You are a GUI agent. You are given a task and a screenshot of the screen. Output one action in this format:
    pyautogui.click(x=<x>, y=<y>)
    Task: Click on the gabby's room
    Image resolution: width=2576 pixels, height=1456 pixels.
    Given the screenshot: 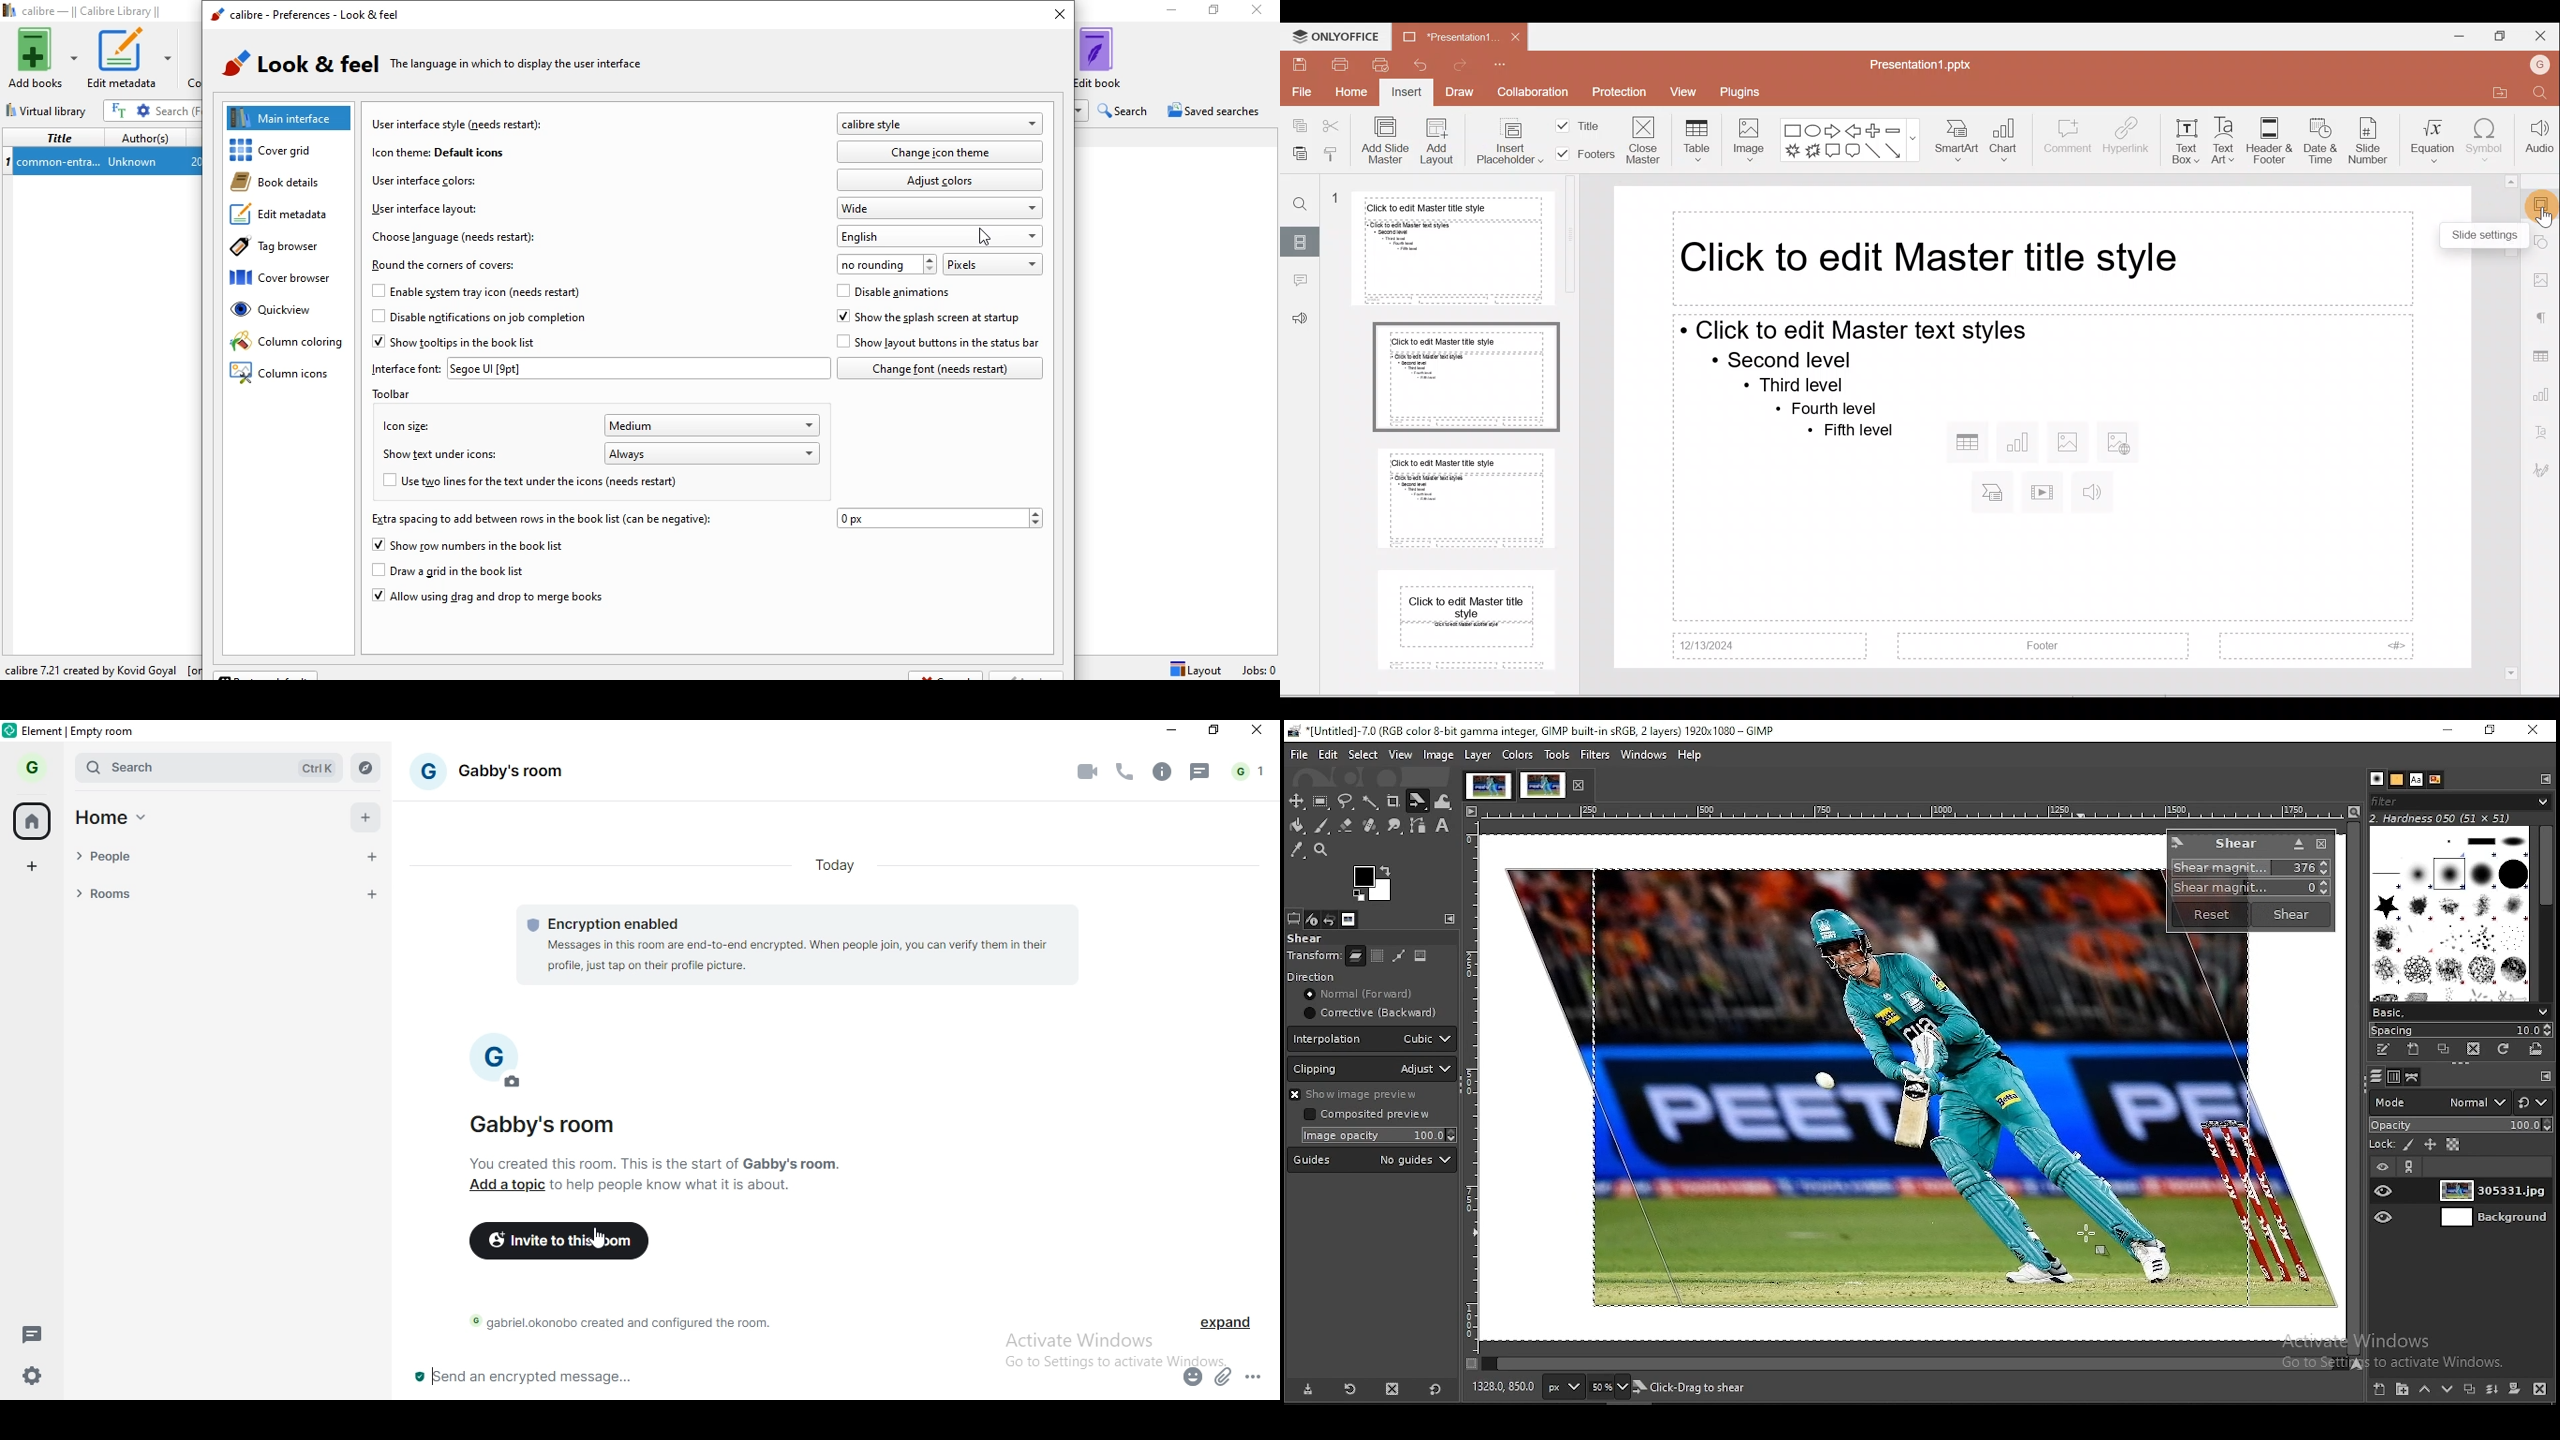 What is the action you would take?
    pyautogui.click(x=488, y=774)
    